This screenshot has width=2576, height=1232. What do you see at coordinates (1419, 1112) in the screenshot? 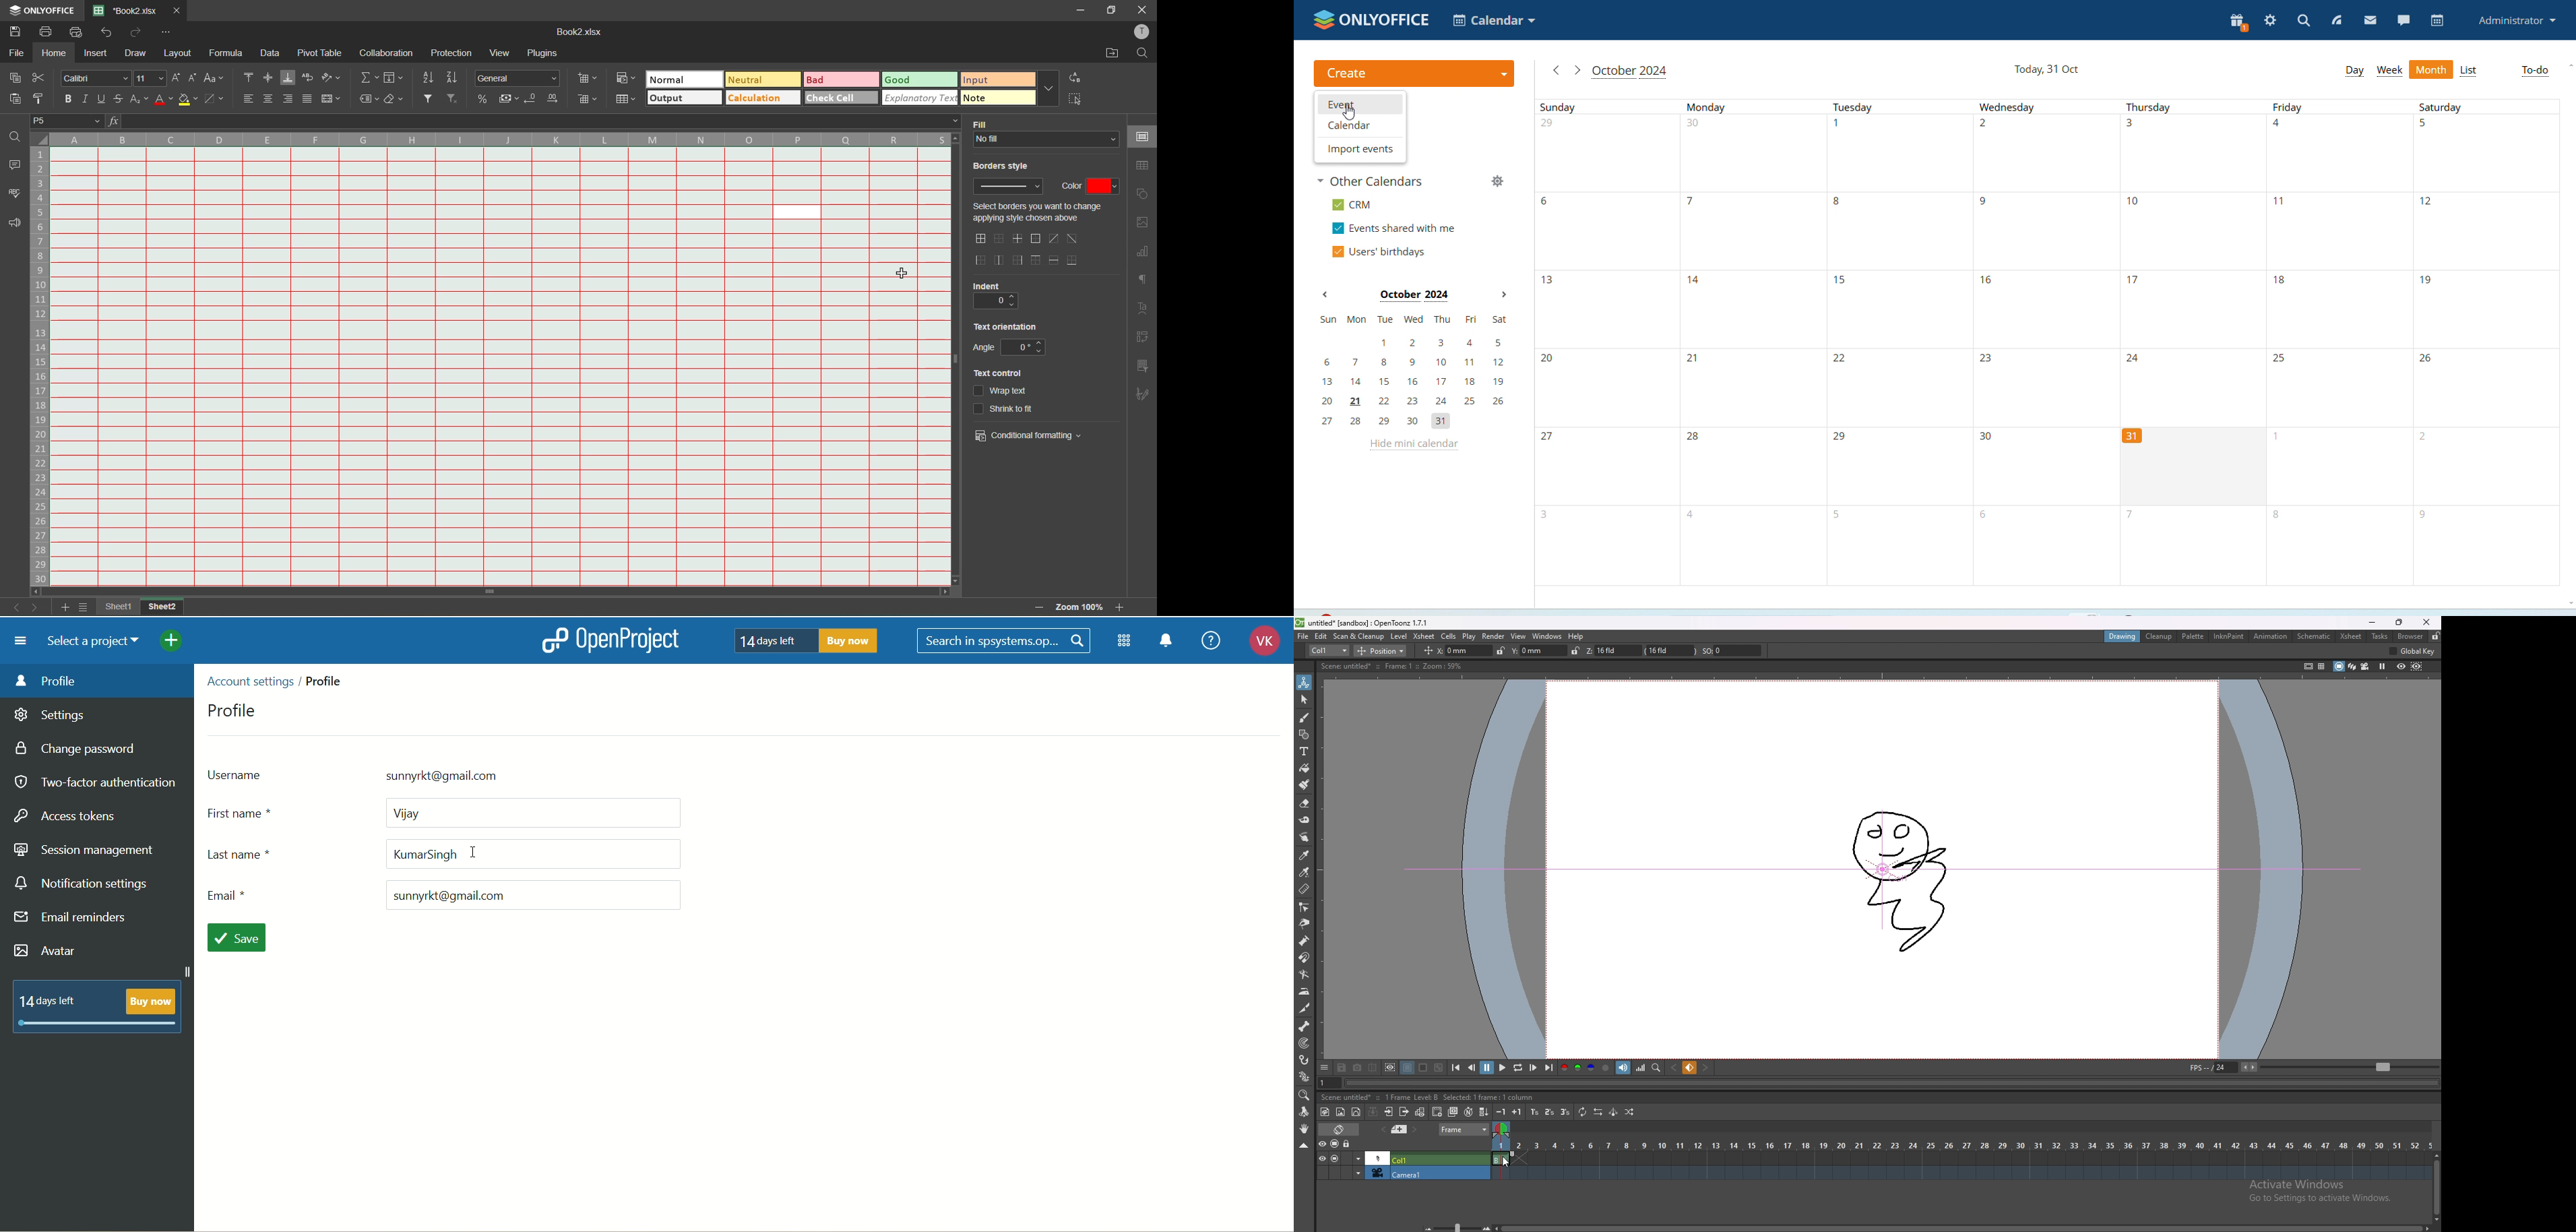
I see `toggle edit in place` at bounding box center [1419, 1112].